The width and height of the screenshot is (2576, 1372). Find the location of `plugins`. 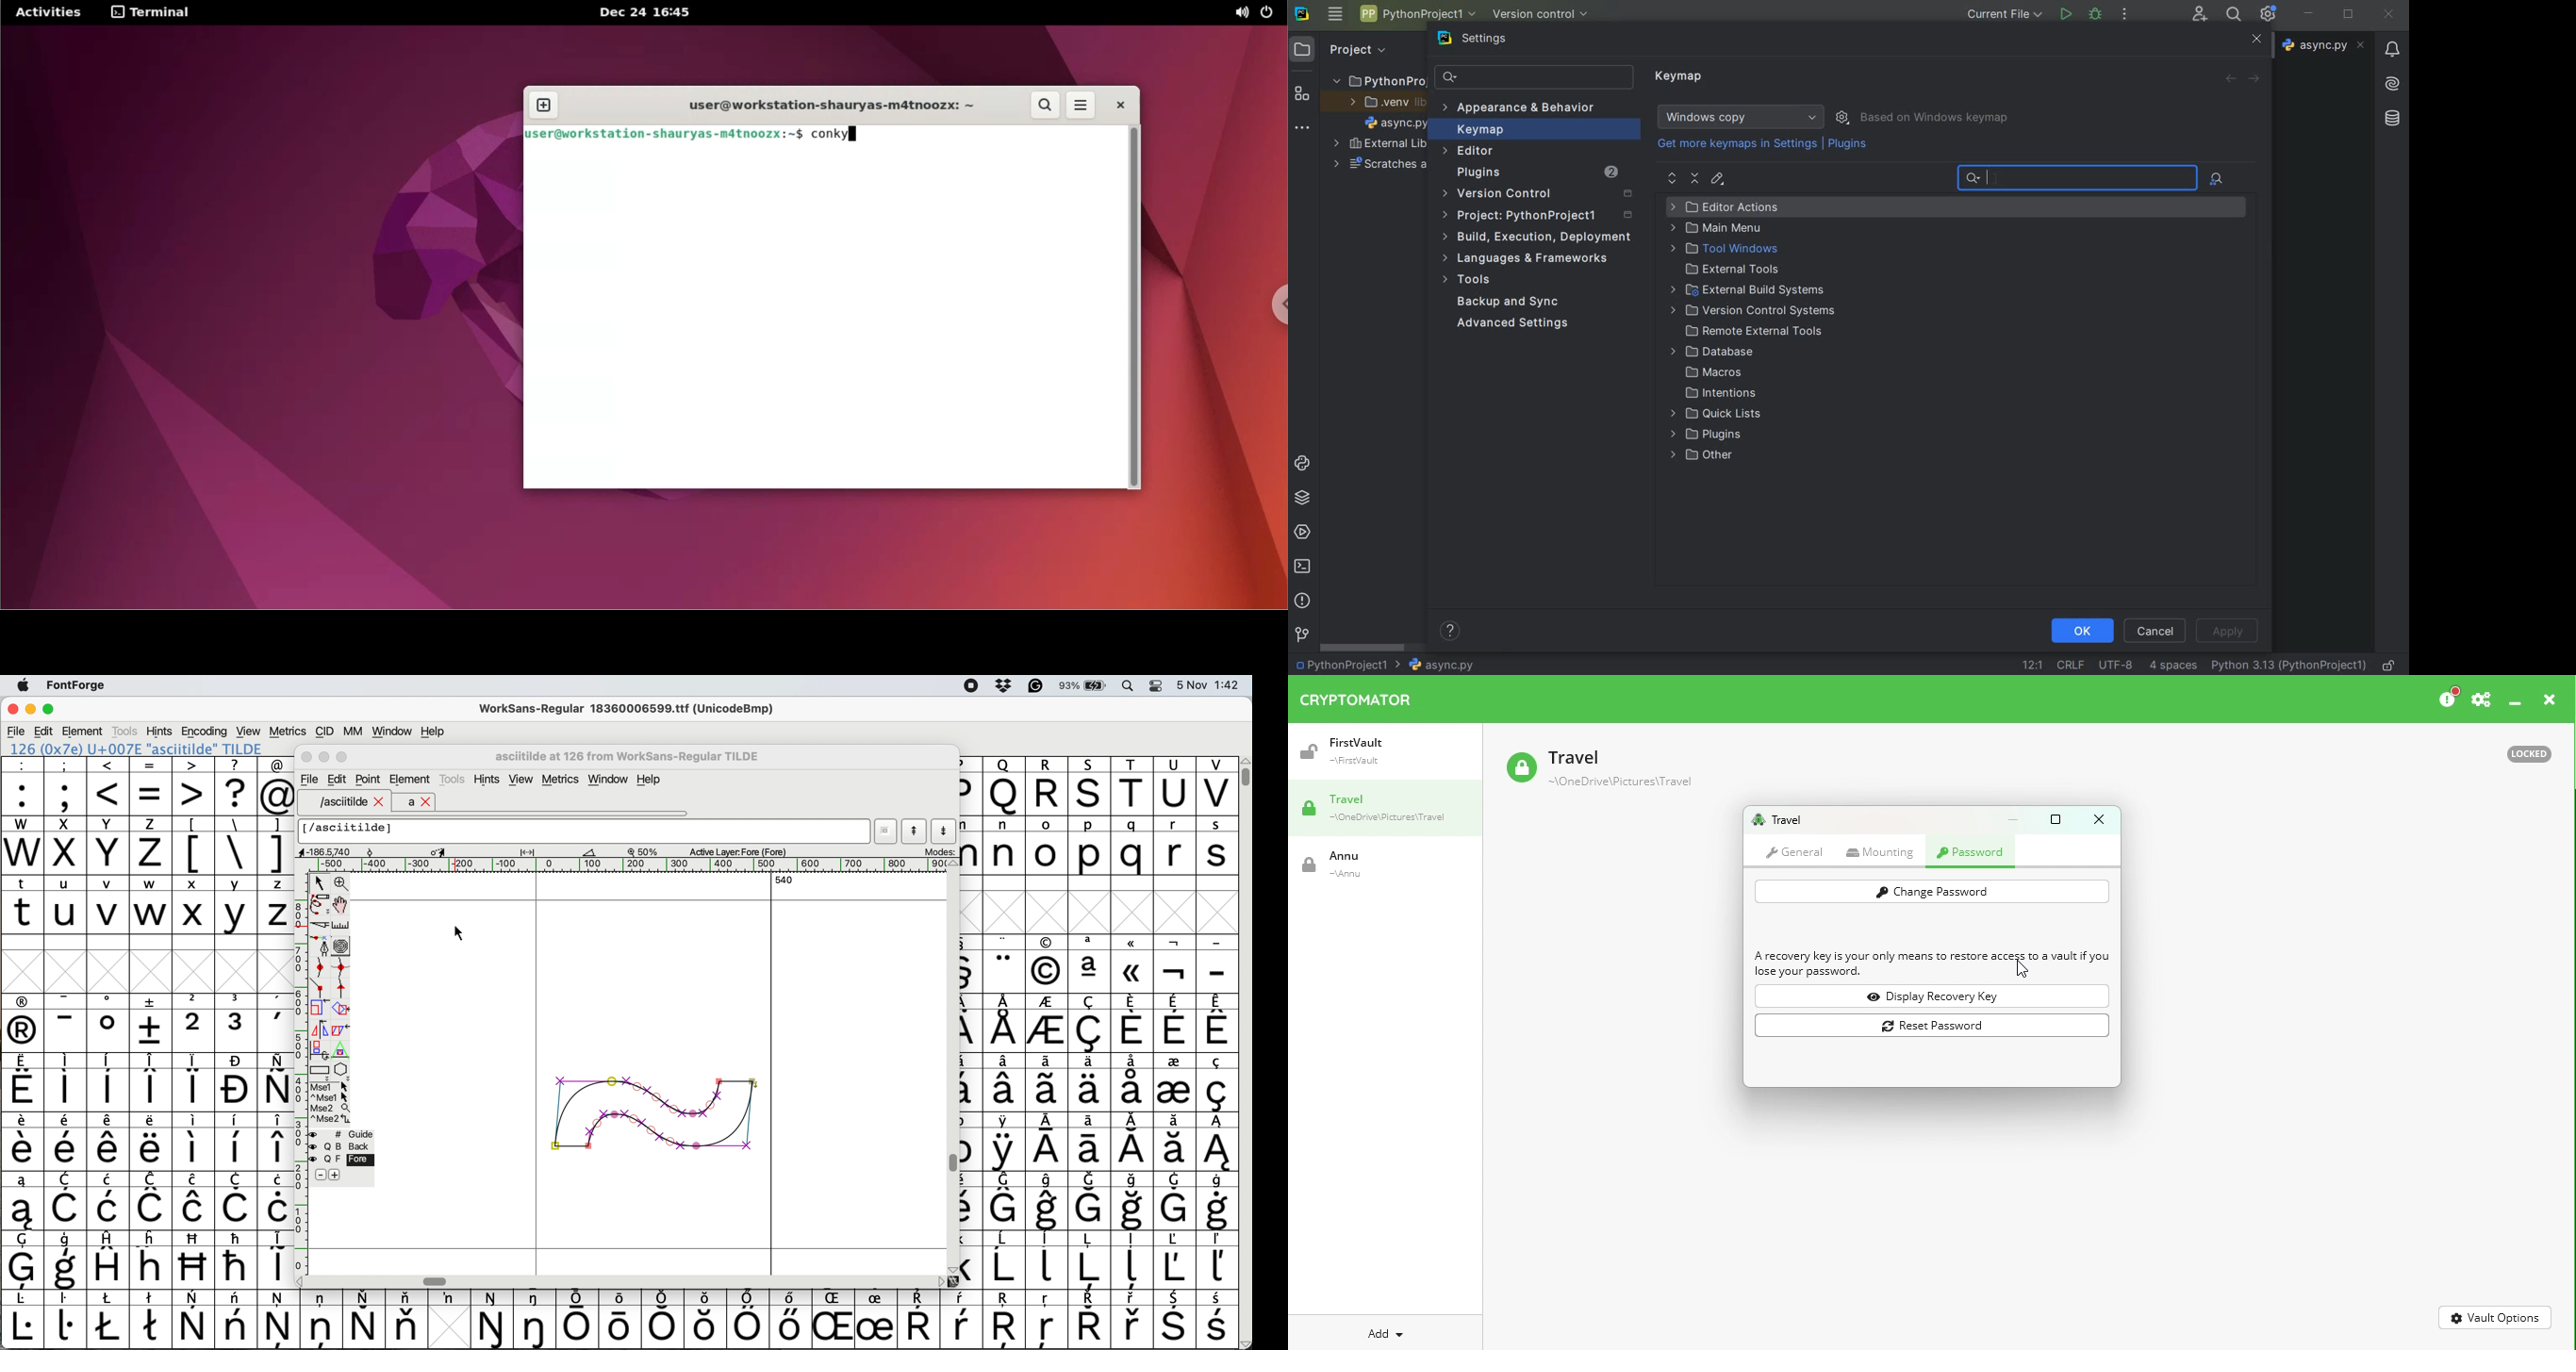

plugins is located at coordinates (1700, 436).